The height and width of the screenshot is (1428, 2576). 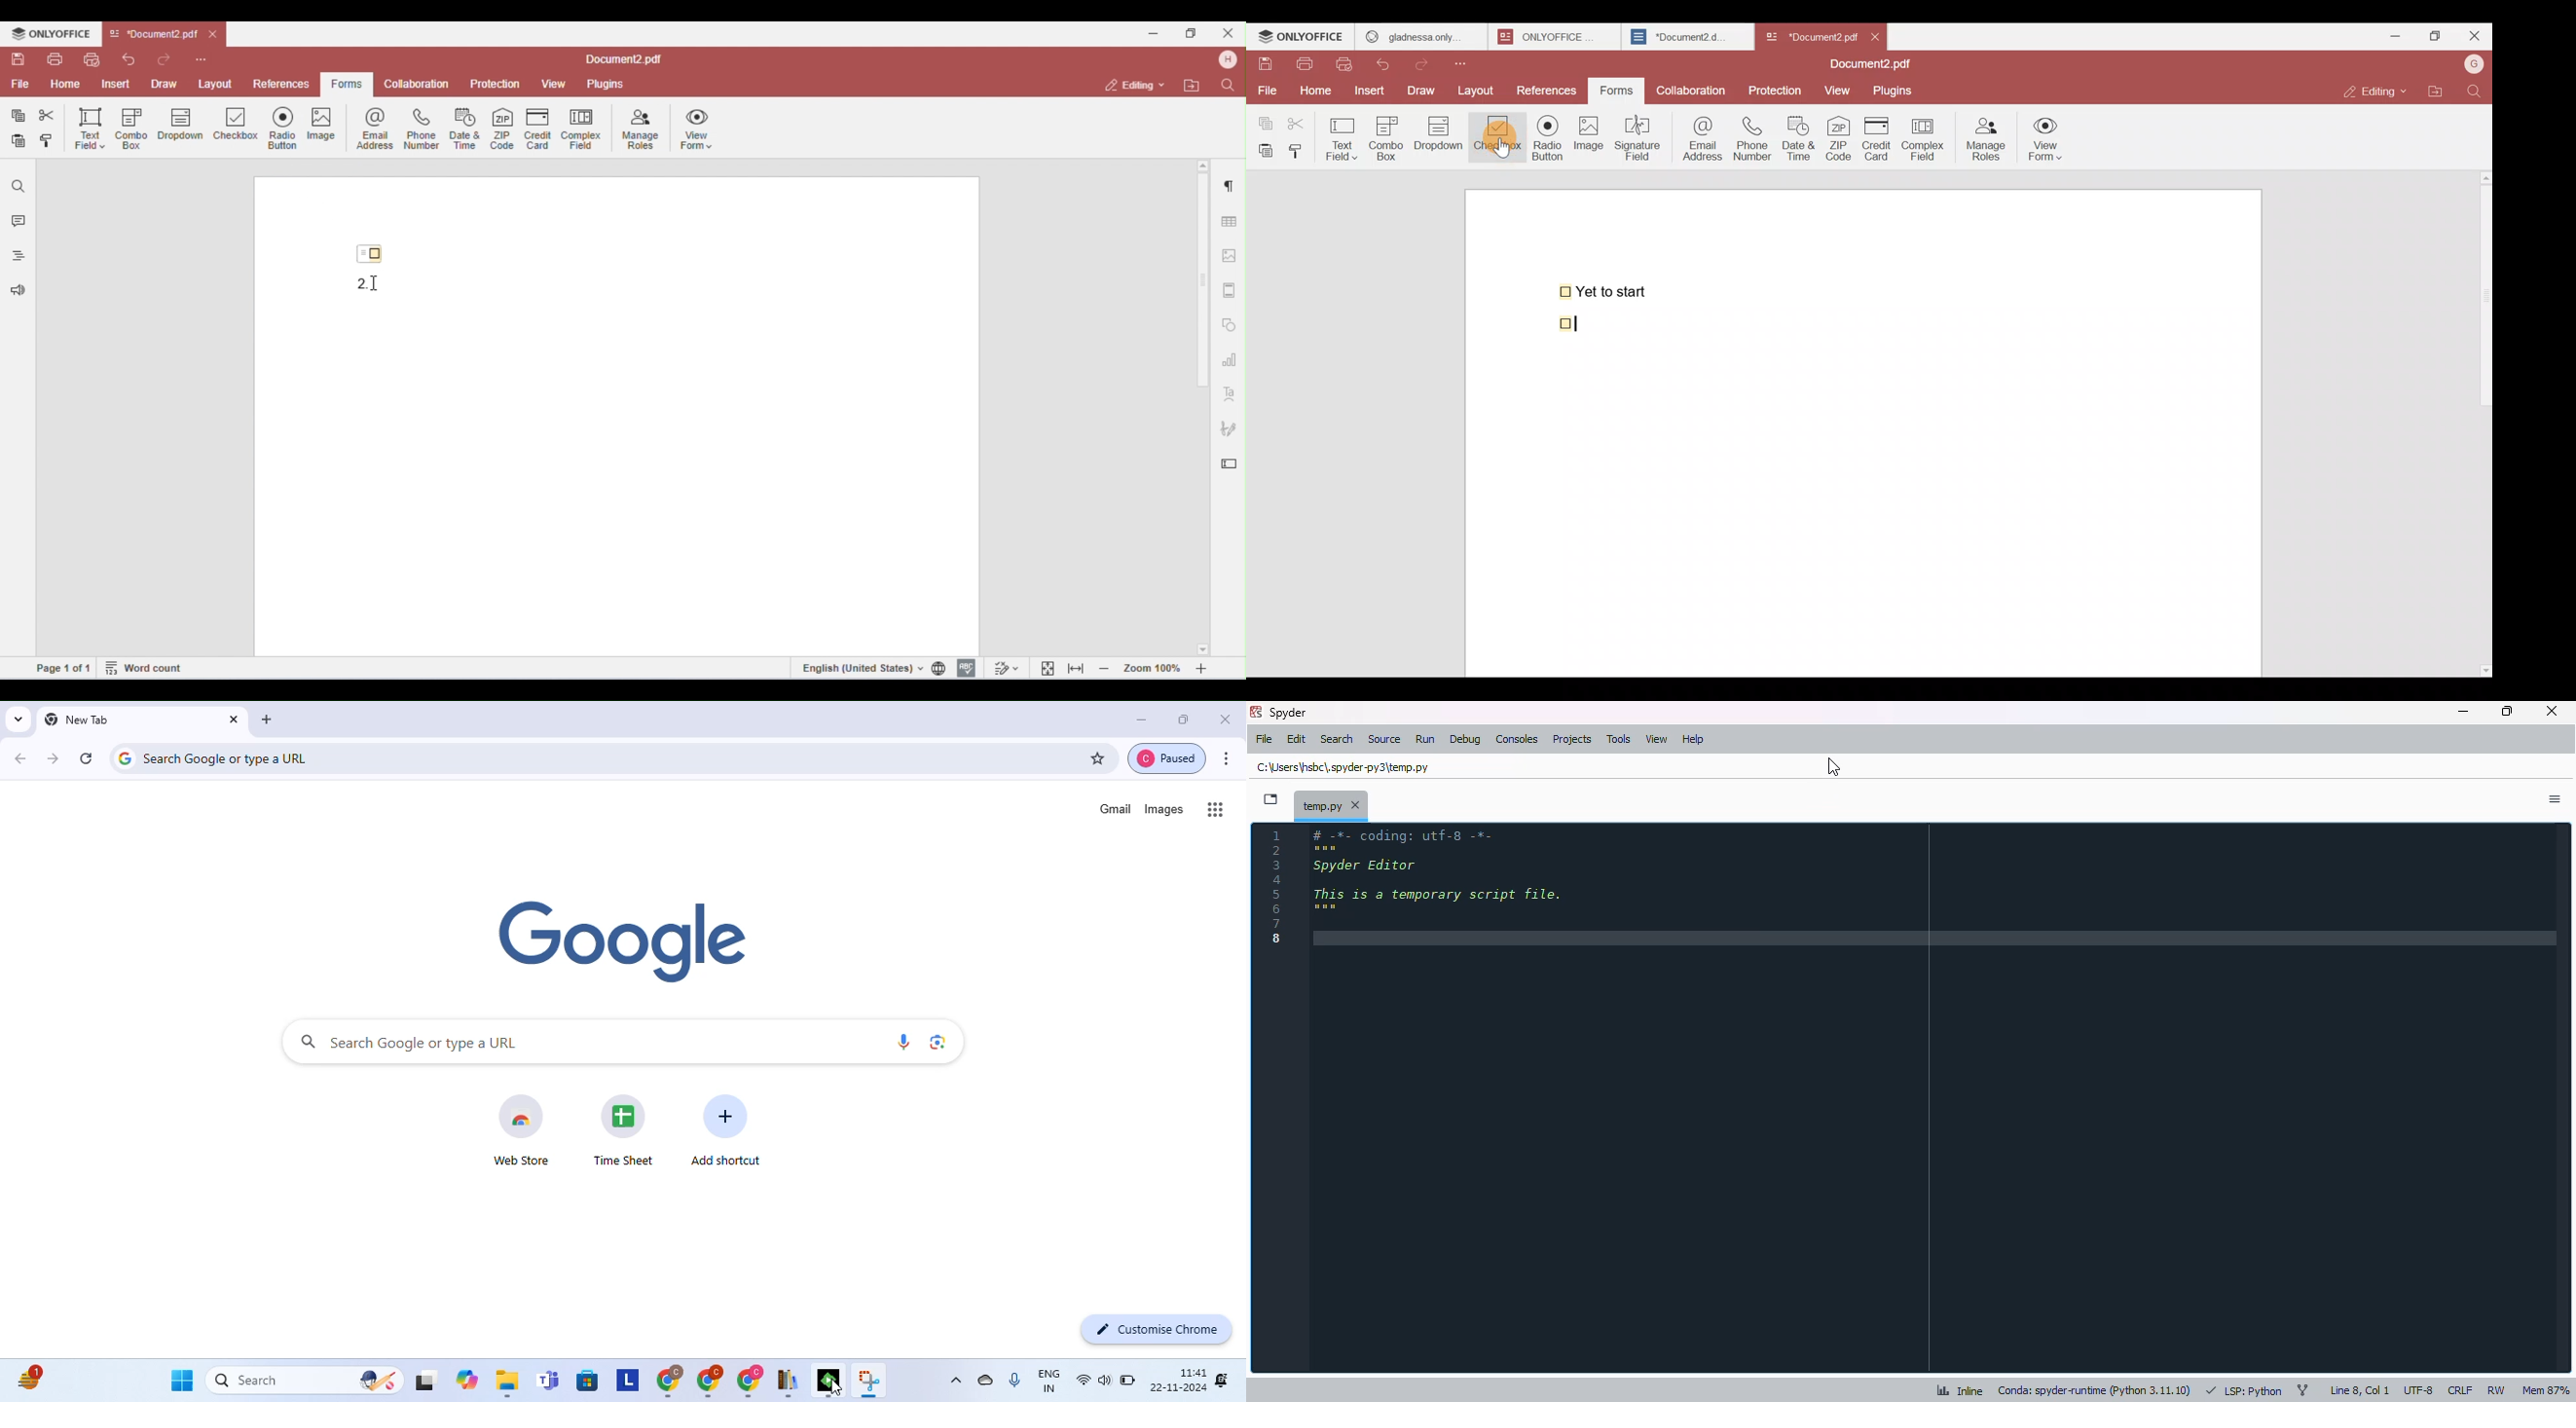 What do you see at coordinates (1471, 61) in the screenshot?
I see `Customize quick access toolbar` at bounding box center [1471, 61].